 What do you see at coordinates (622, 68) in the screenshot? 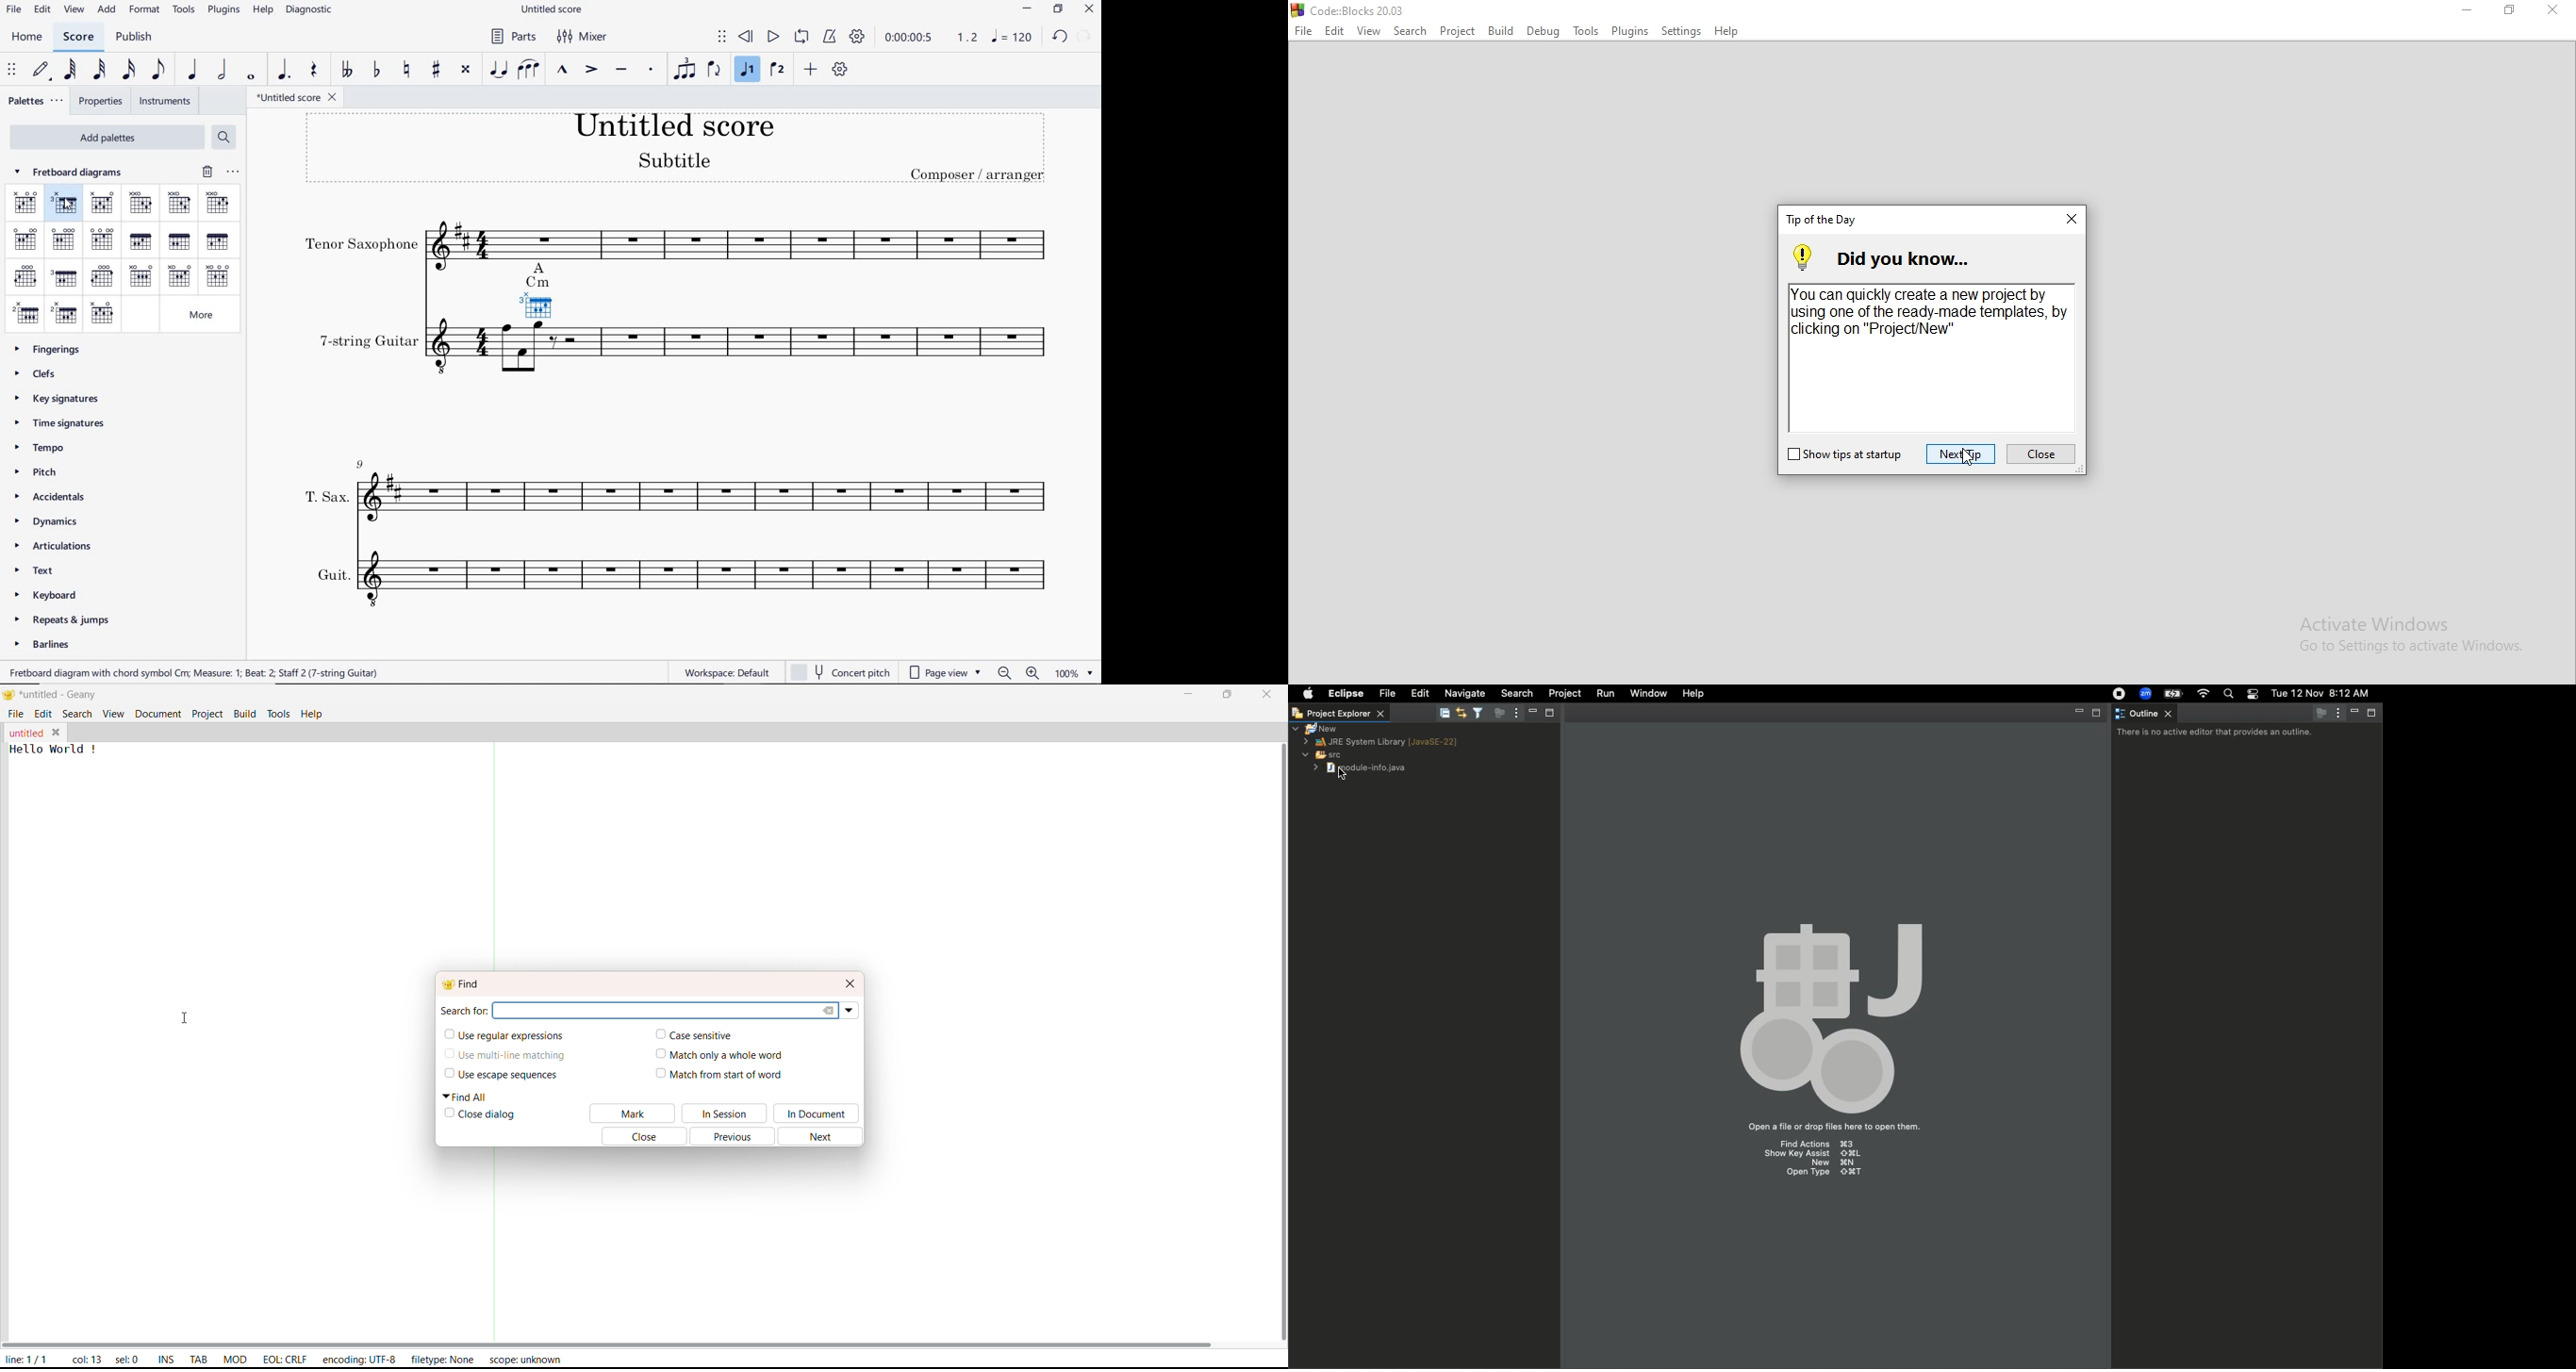
I see `TENUTO` at bounding box center [622, 68].